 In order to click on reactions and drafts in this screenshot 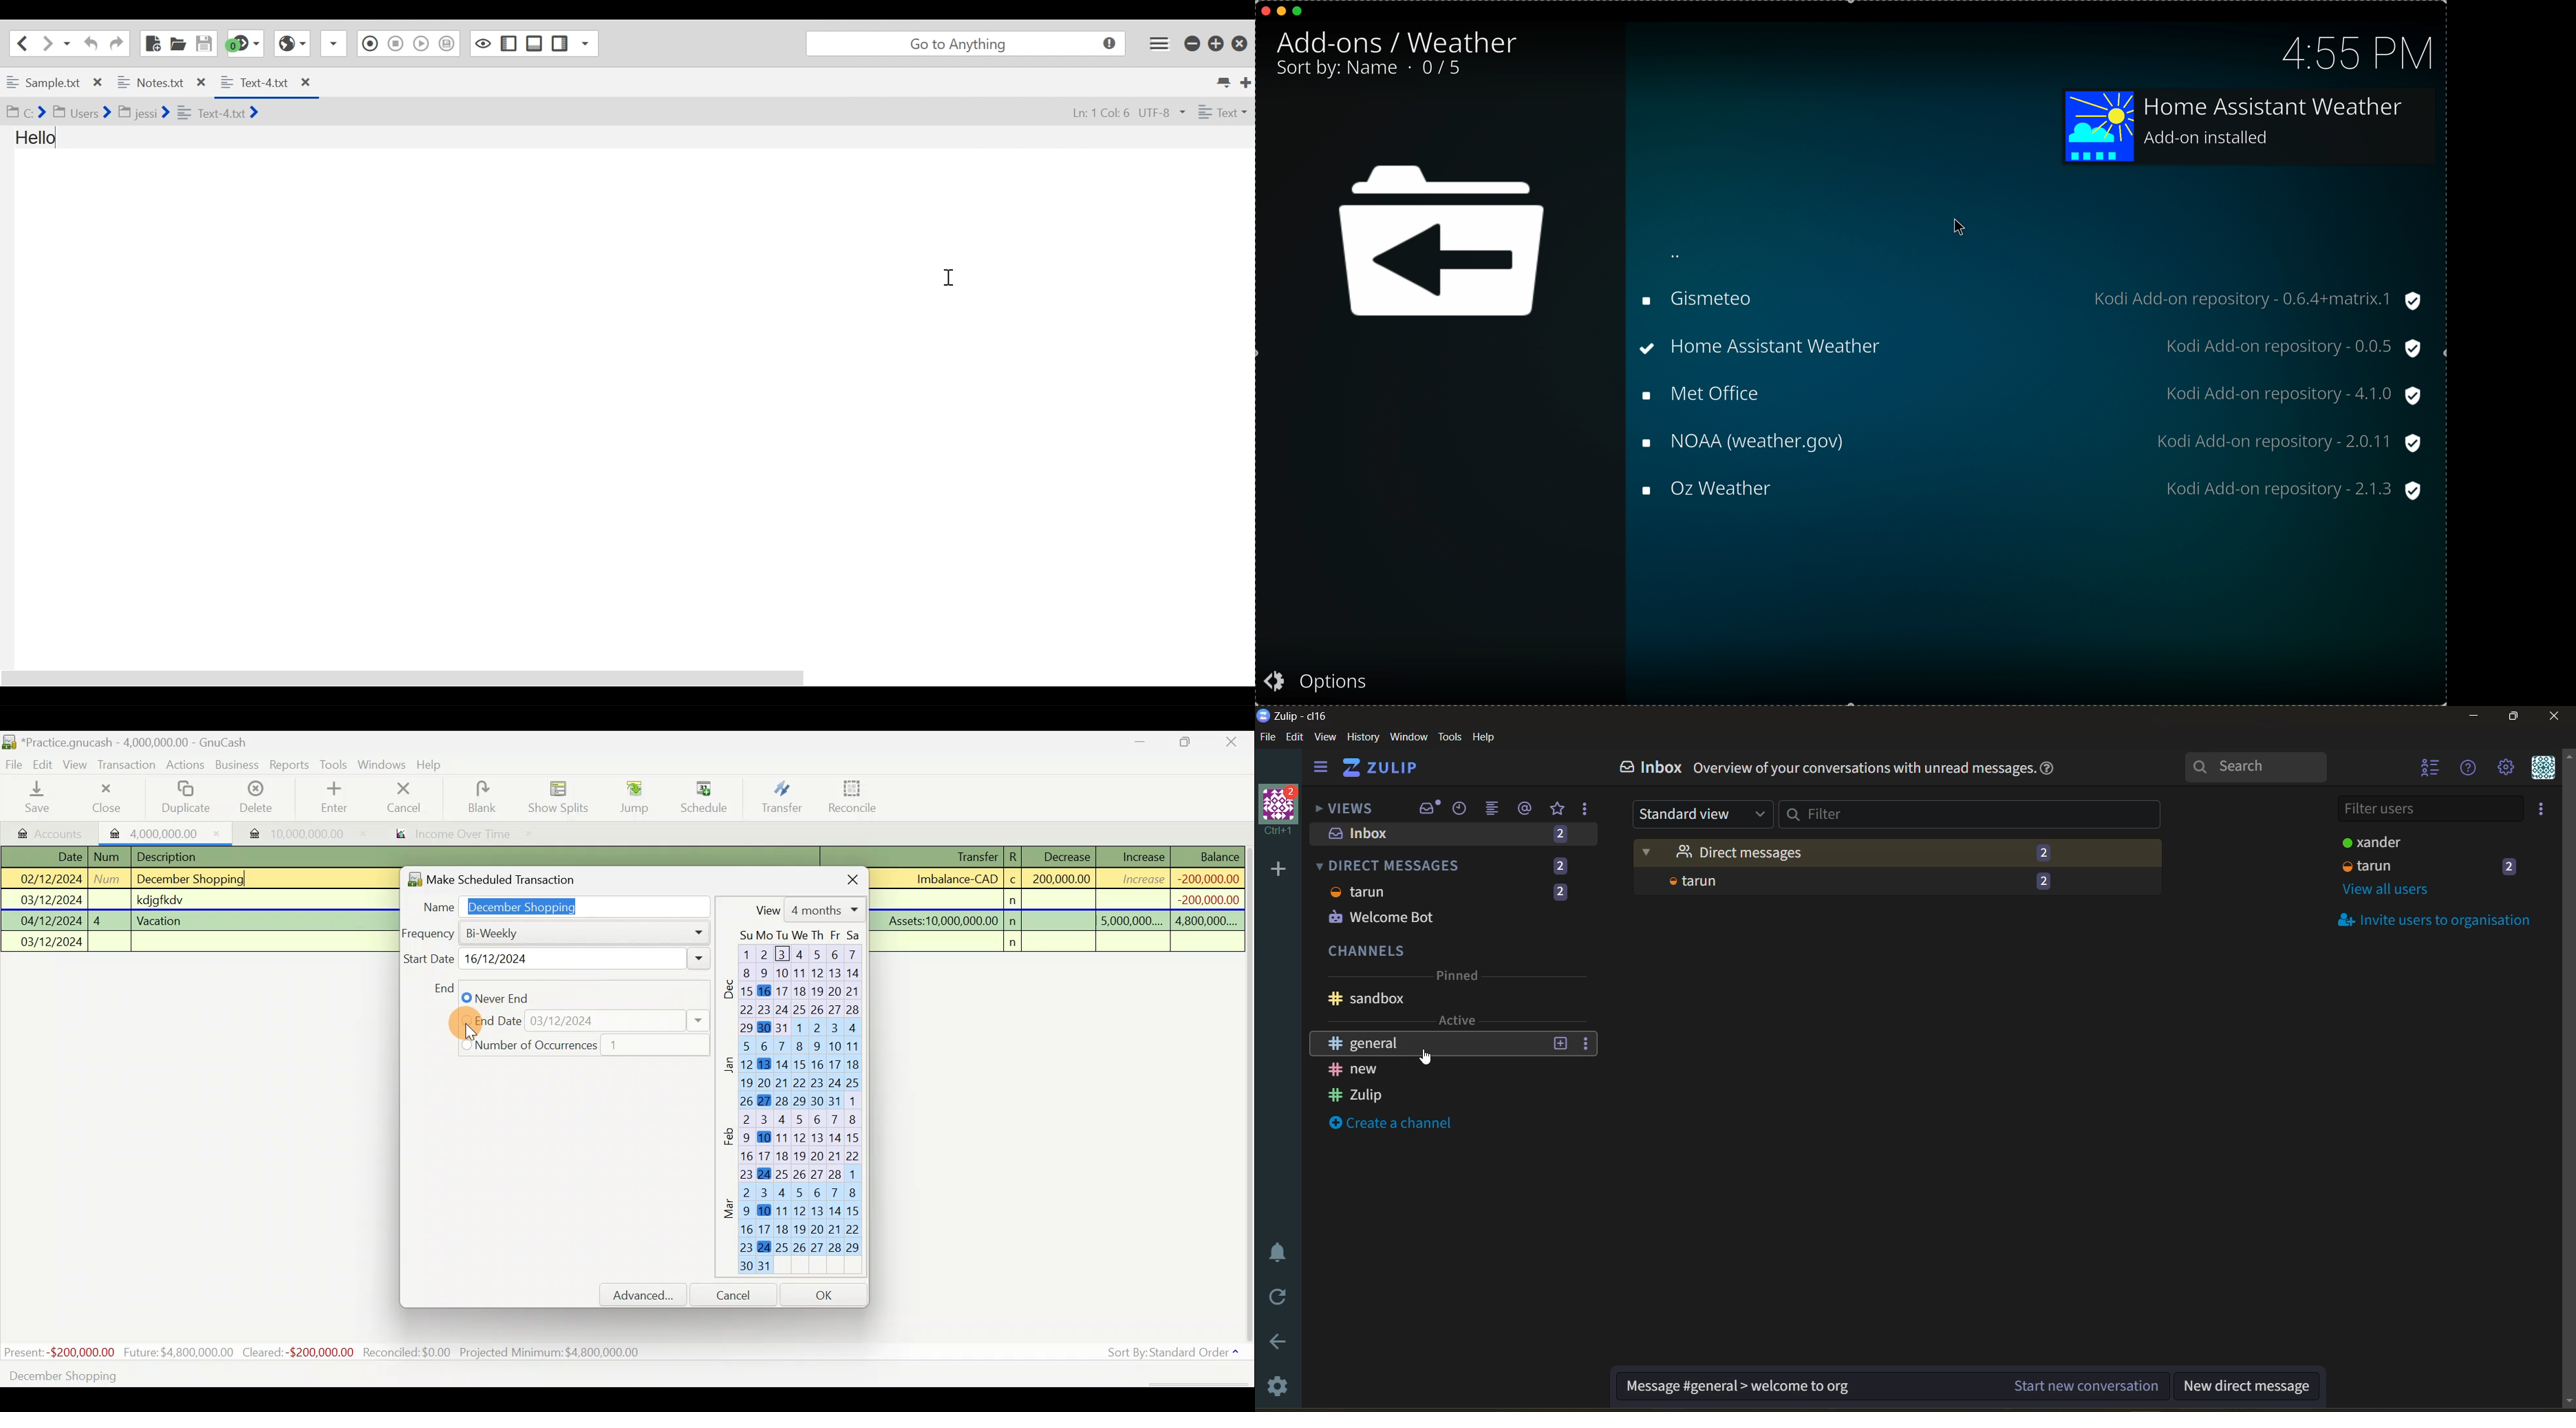, I will do `click(1590, 812)`.